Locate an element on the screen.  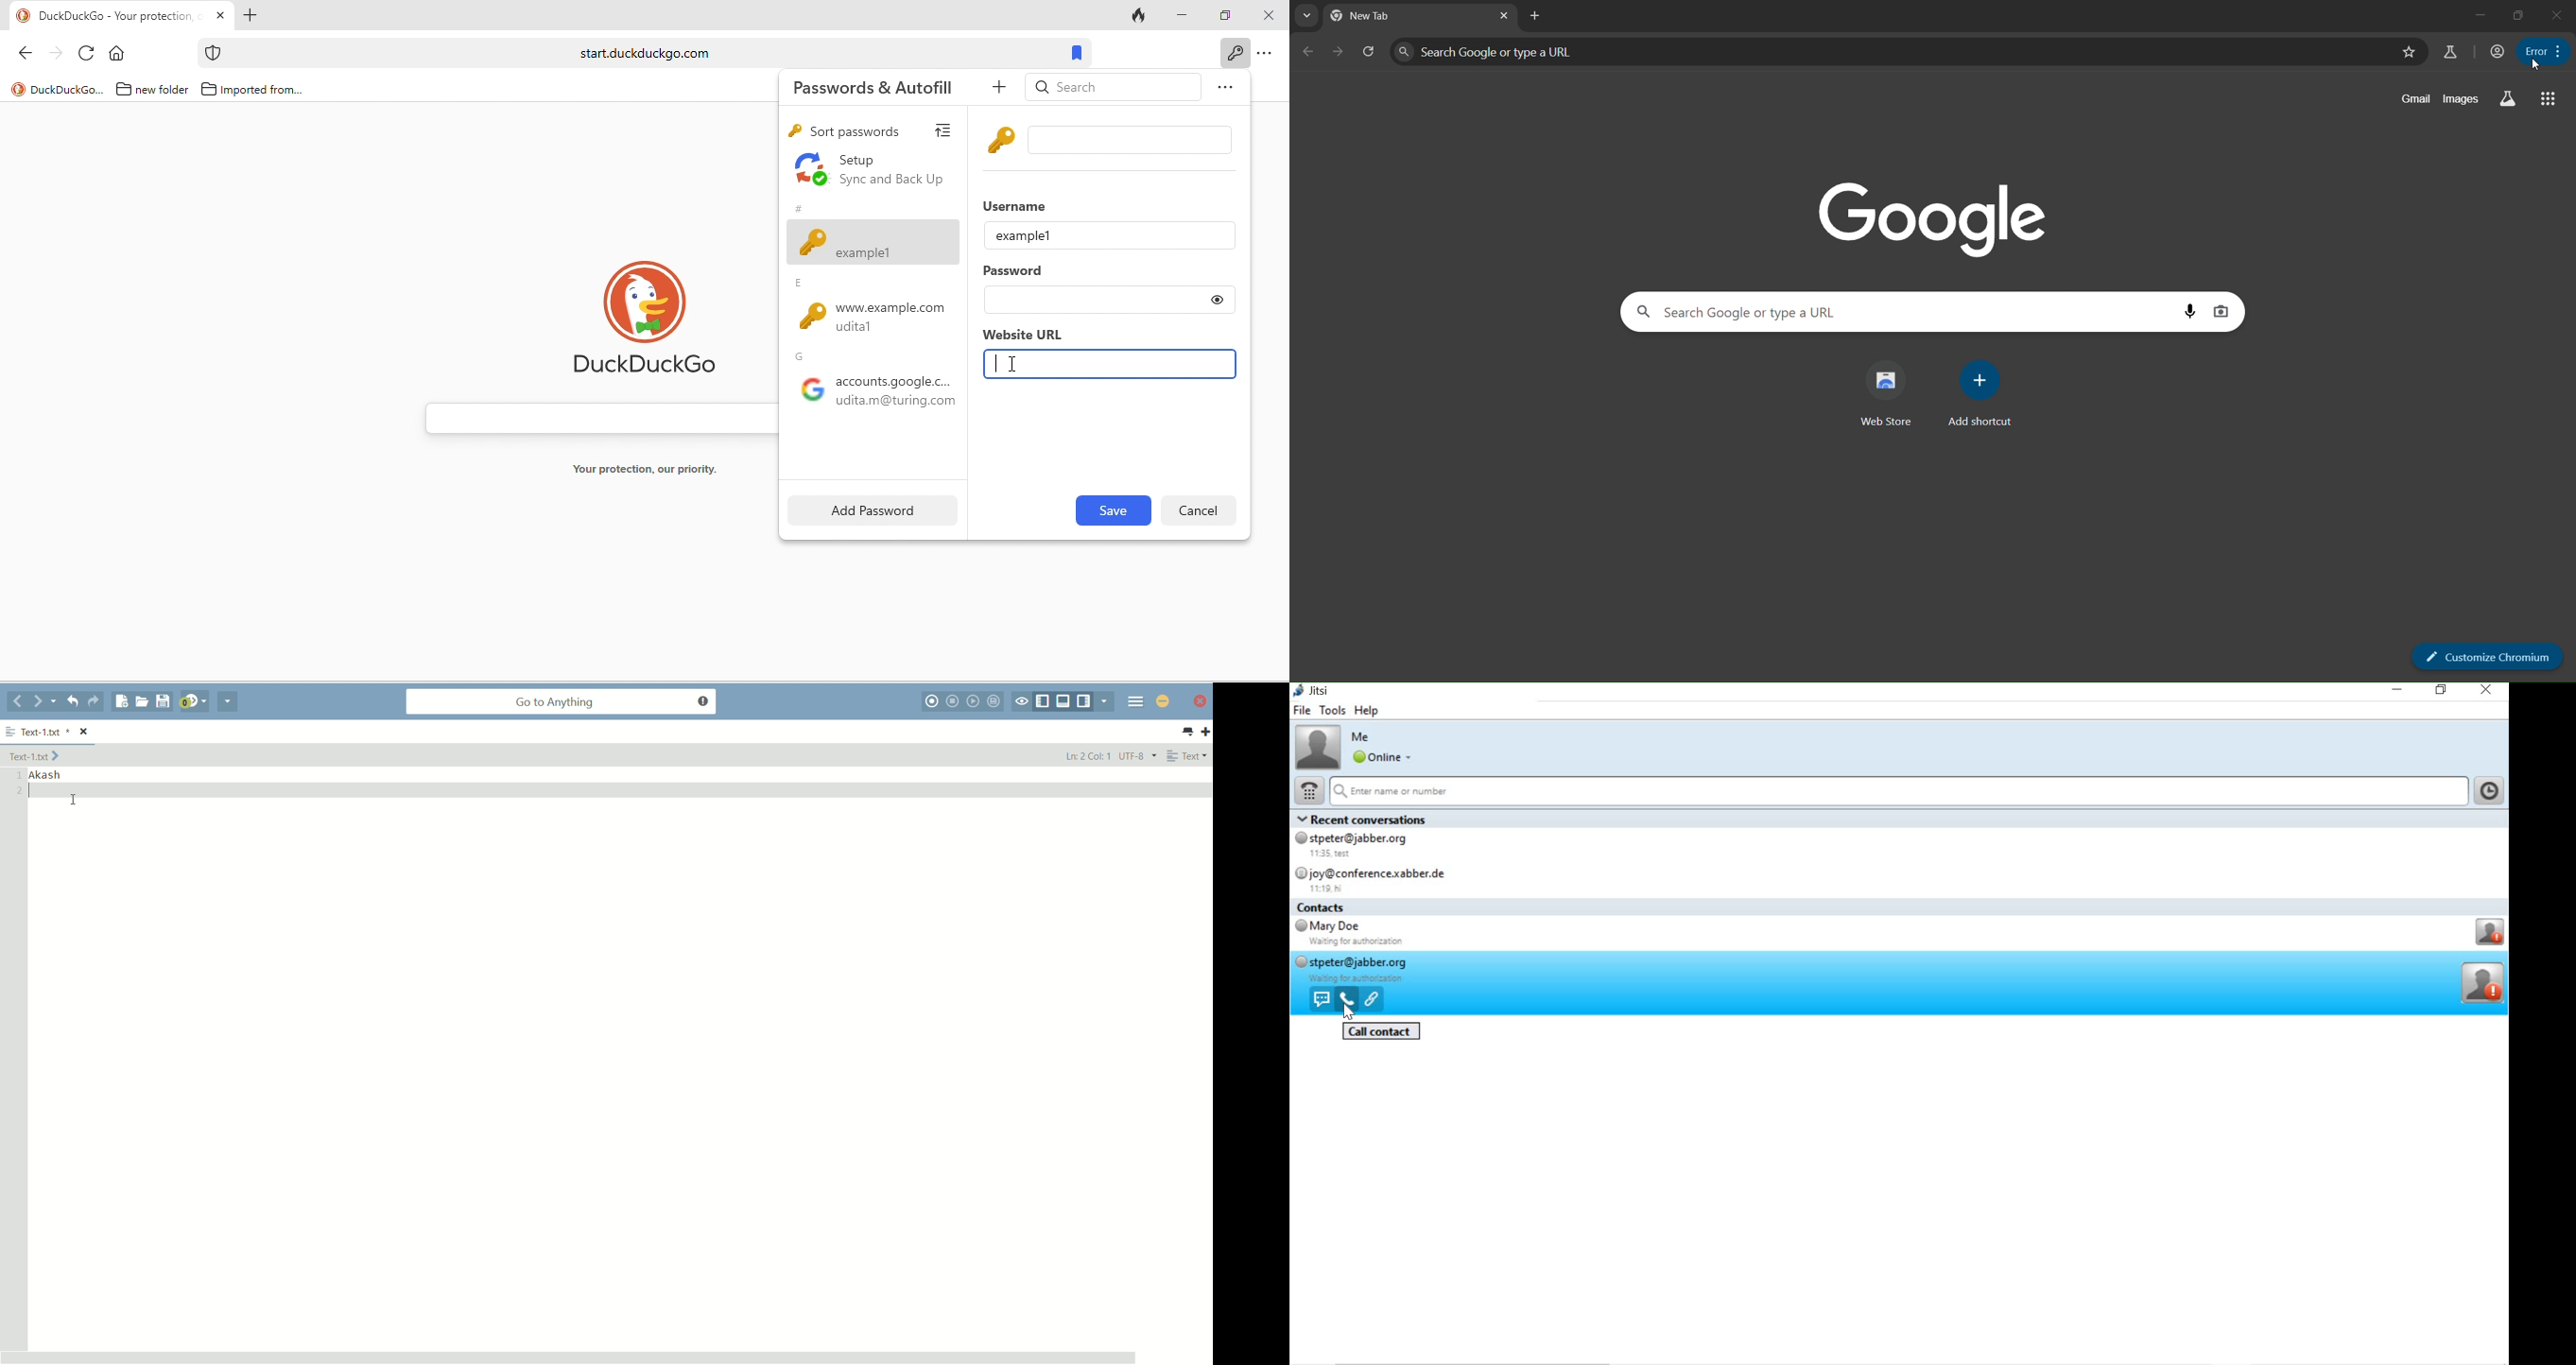
restore down is located at coordinates (2442, 690).